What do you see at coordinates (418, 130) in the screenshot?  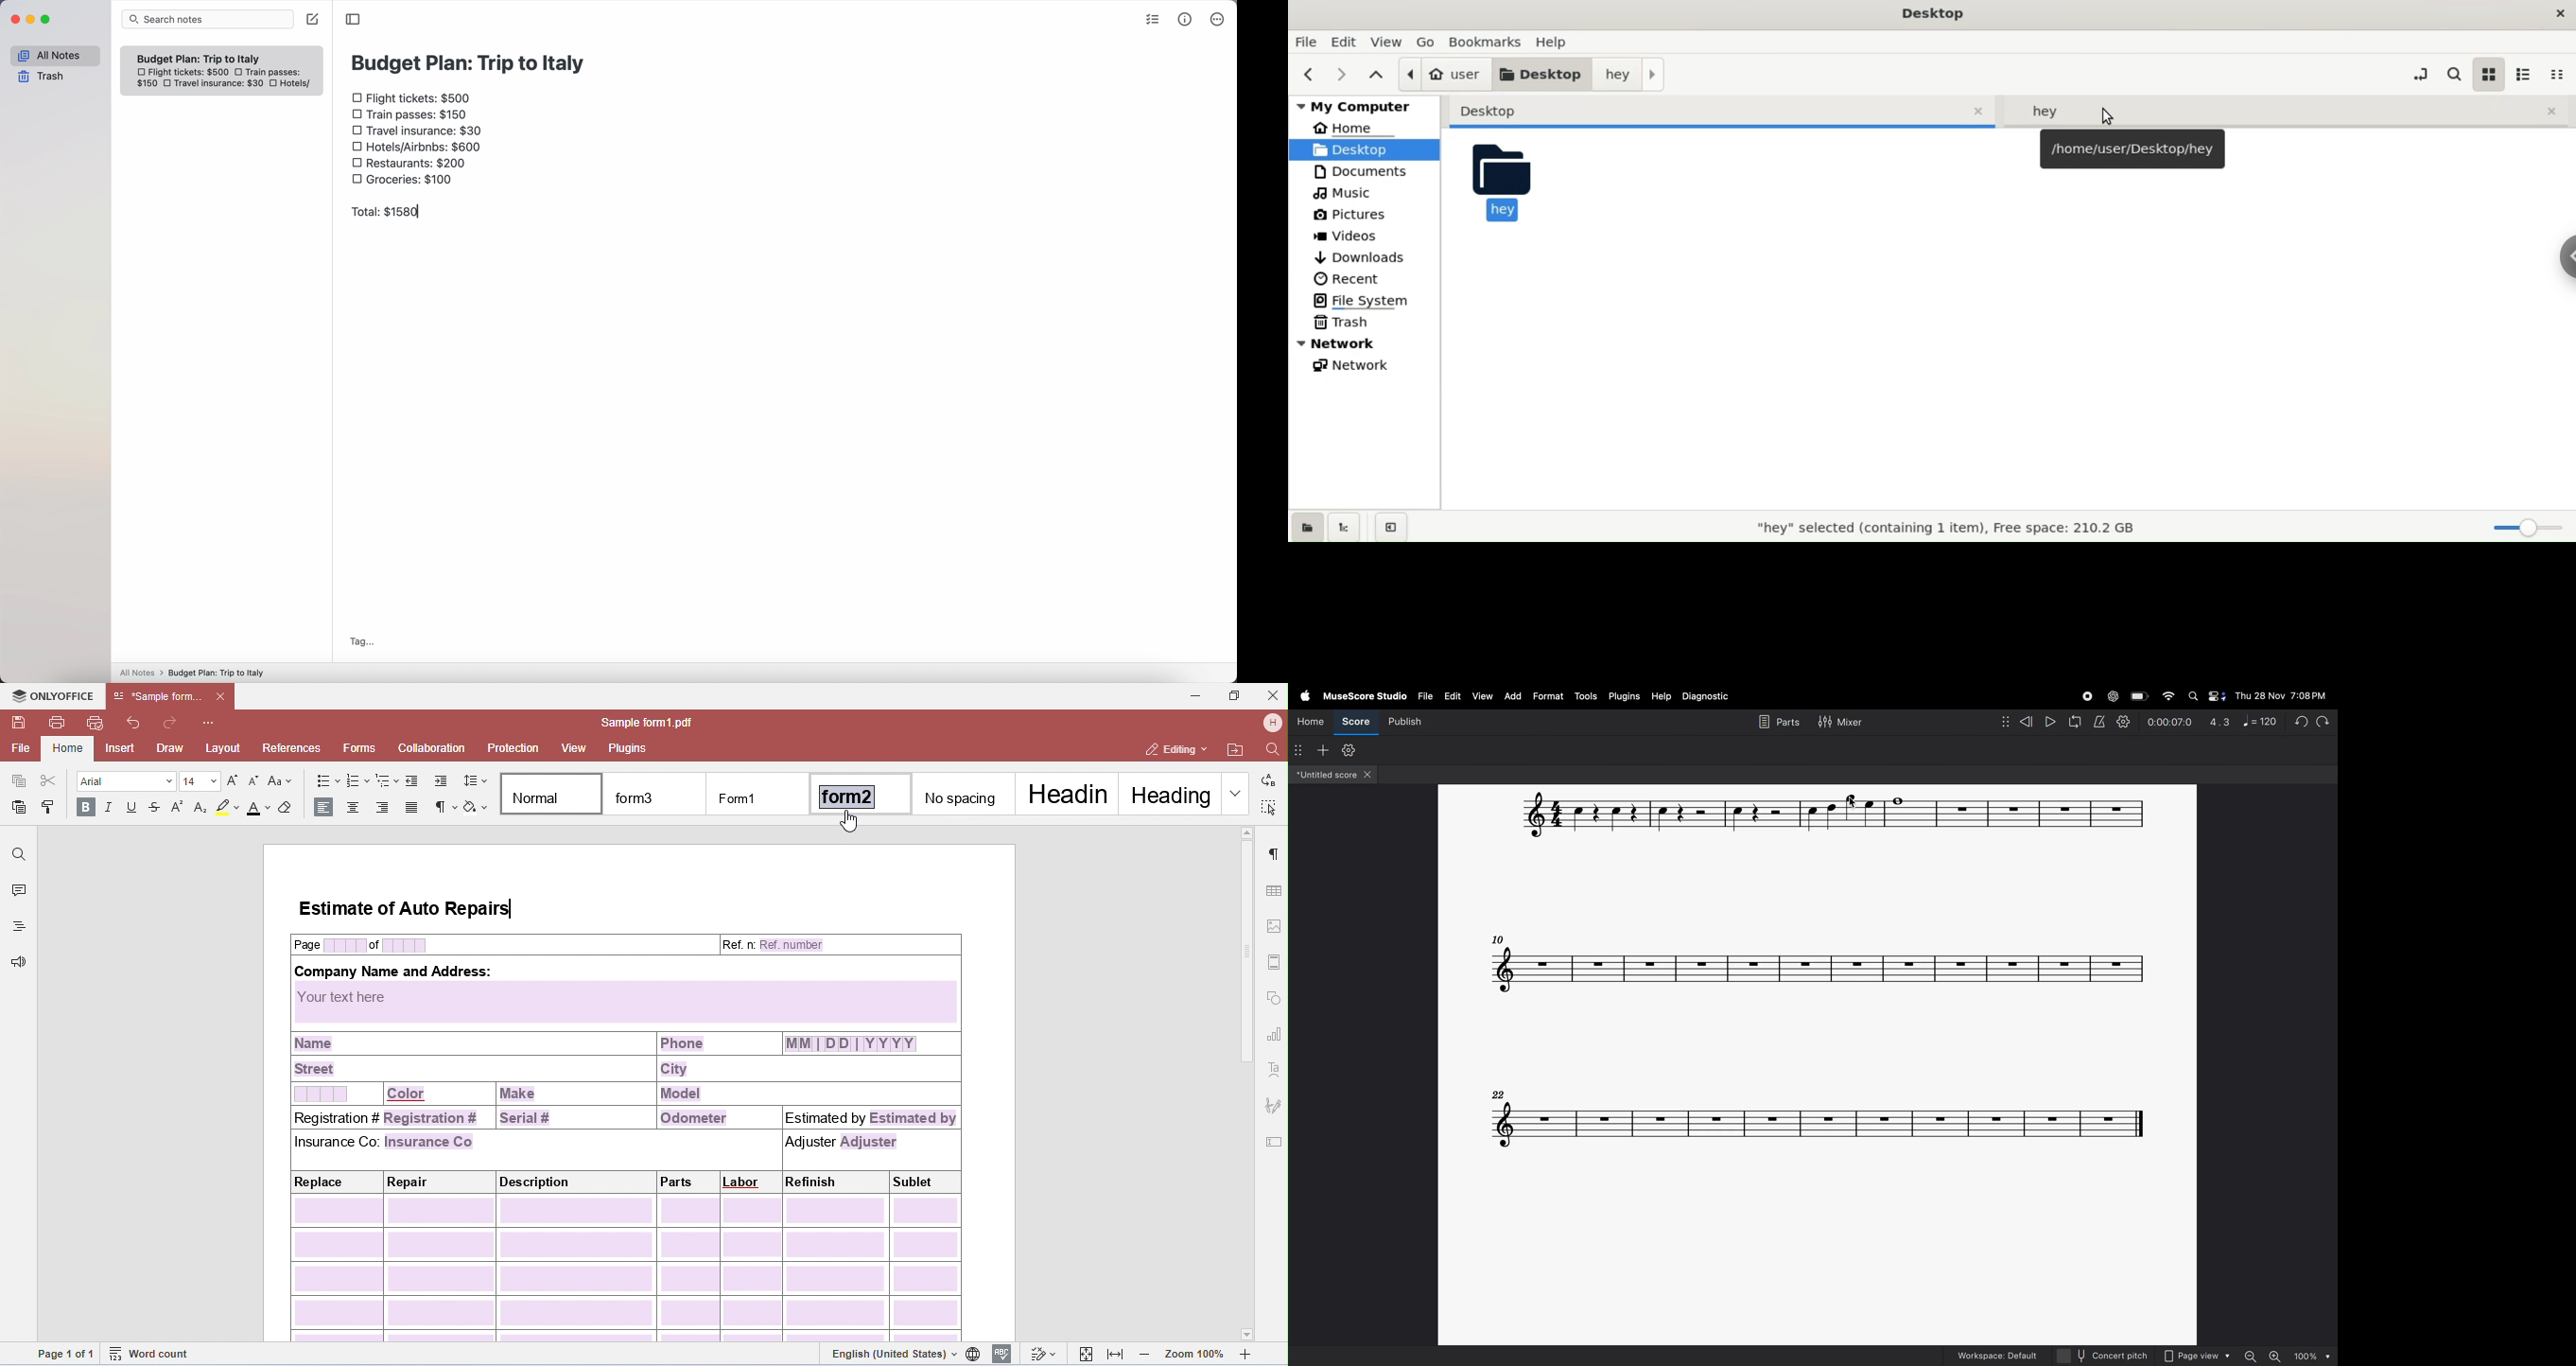 I see `travel insurance: $30 checkbox` at bounding box center [418, 130].